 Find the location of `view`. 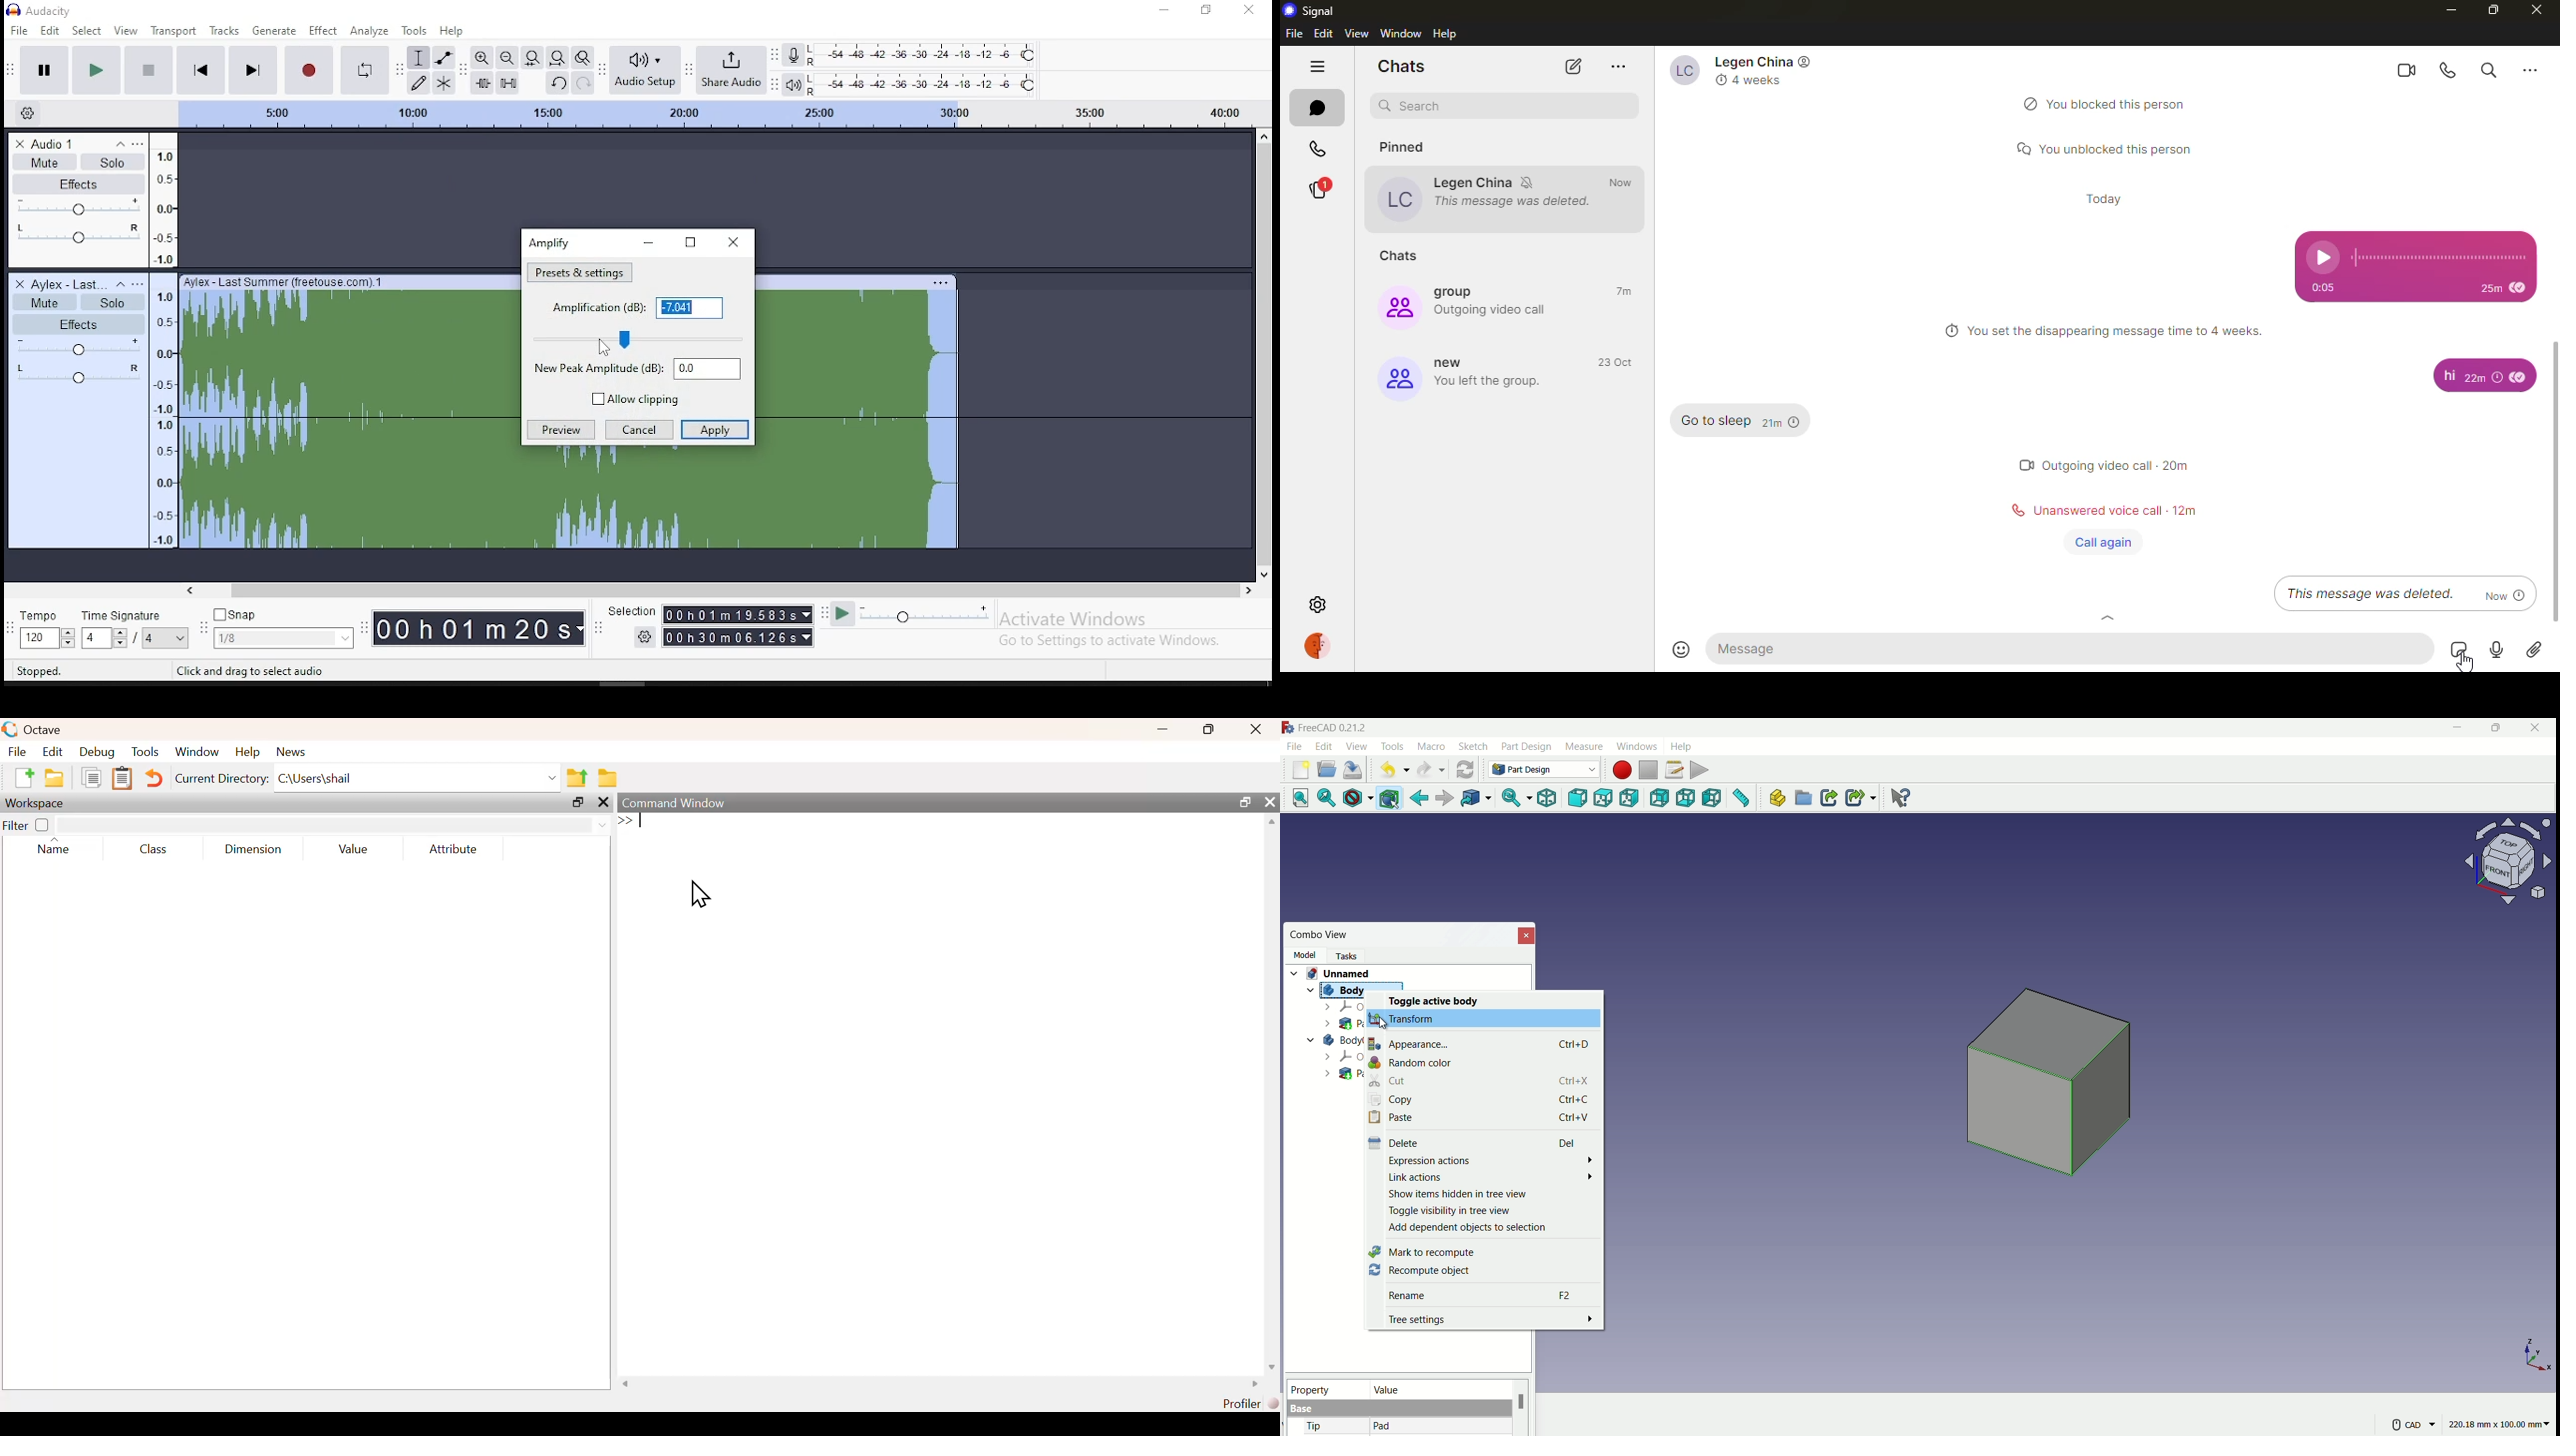

view is located at coordinates (129, 30).